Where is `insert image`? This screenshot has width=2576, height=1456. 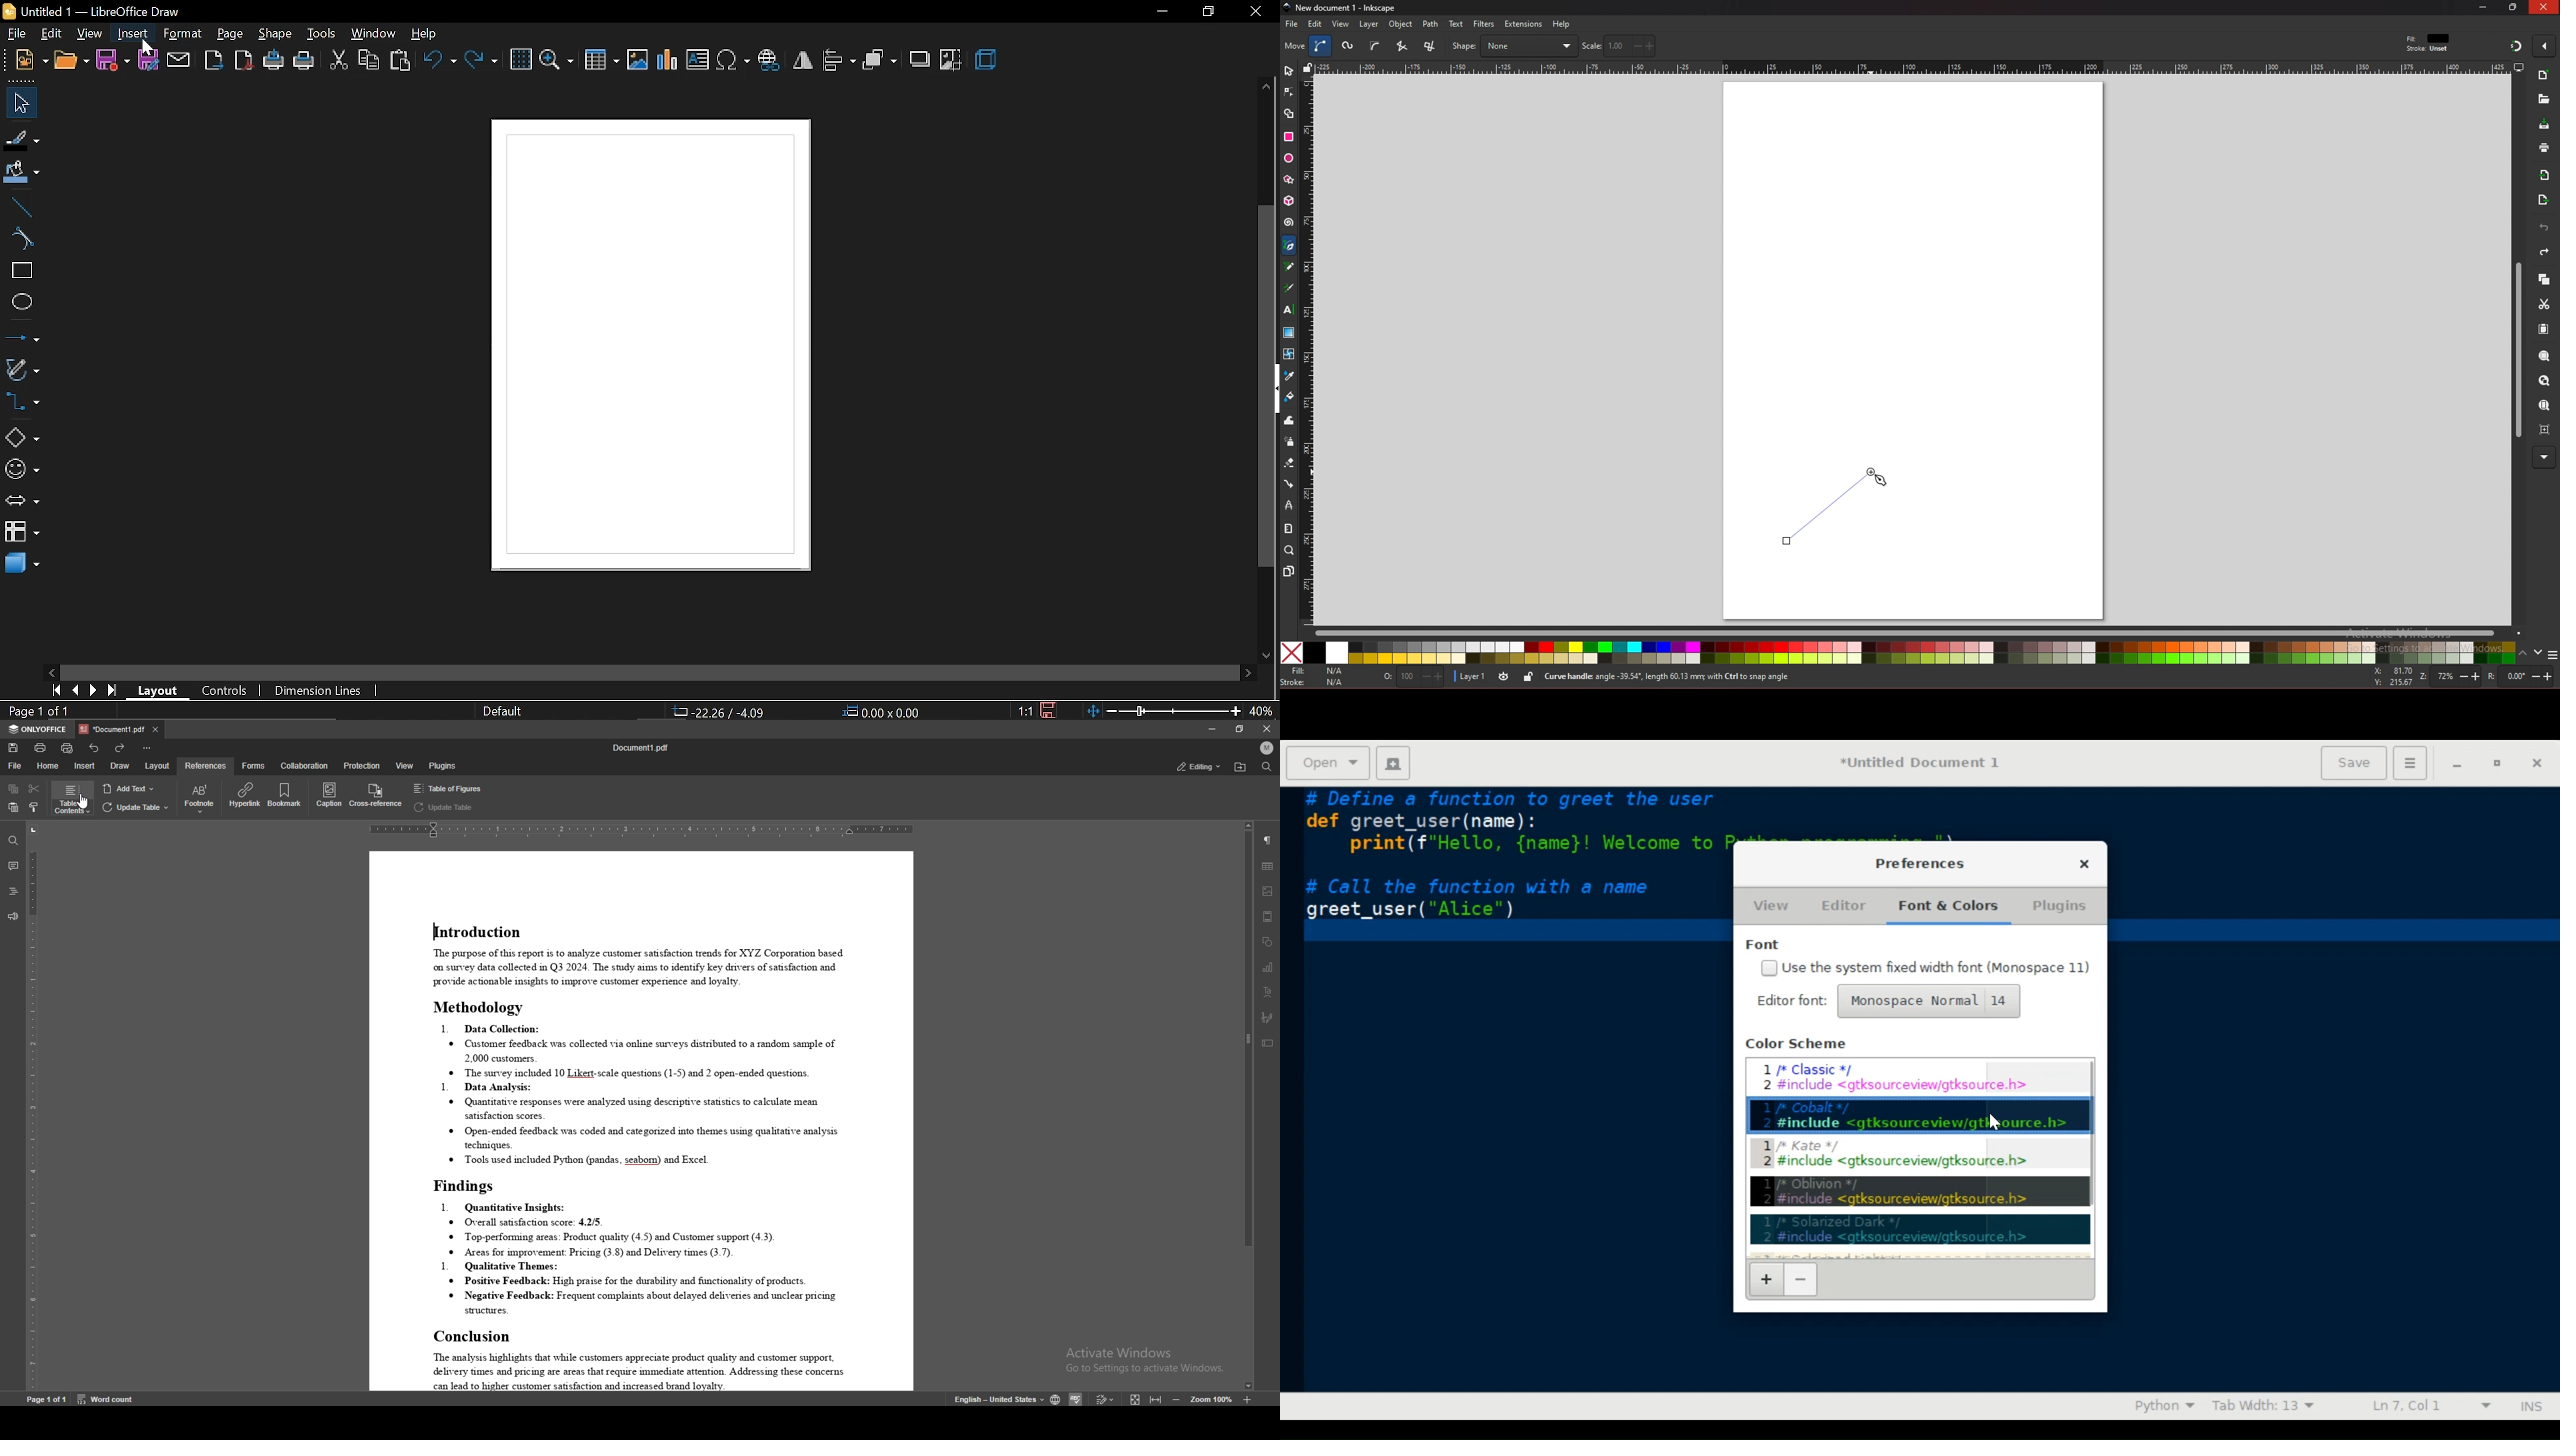
insert image is located at coordinates (638, 60).